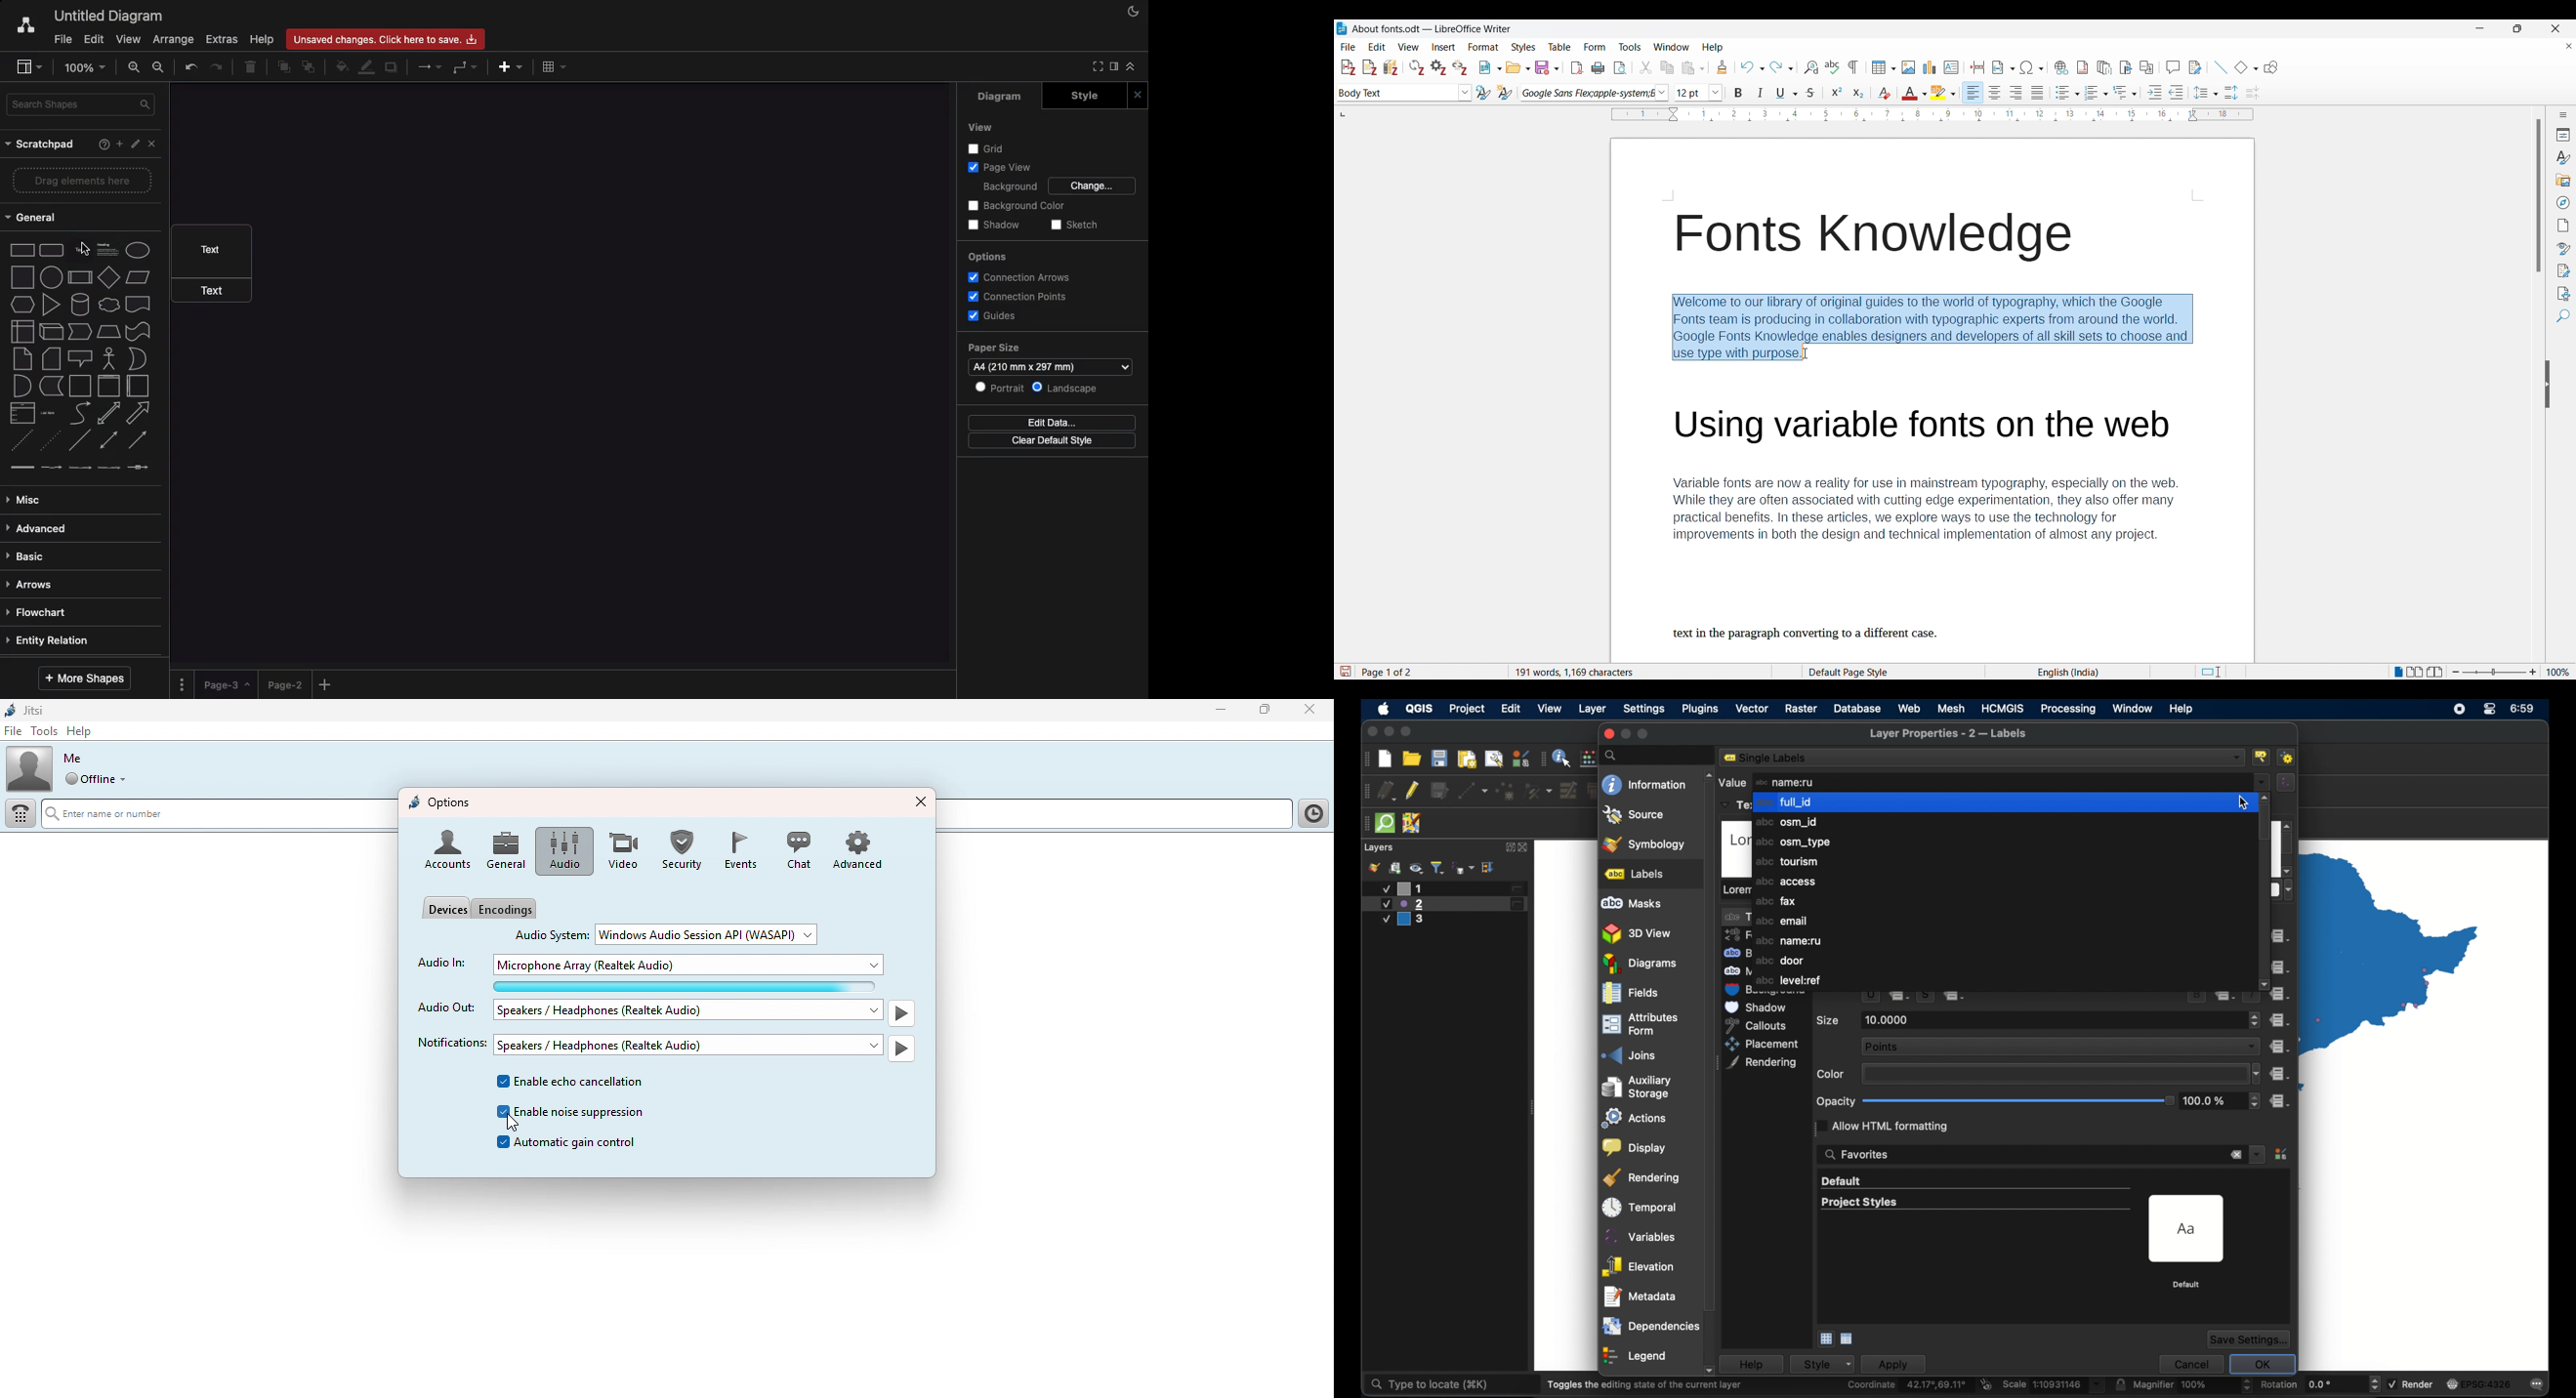 This screenshot has height=1400, width=2576. Describe the element at coordinates (138, 277) in the screenshot. I see `parallelogram` at that location.